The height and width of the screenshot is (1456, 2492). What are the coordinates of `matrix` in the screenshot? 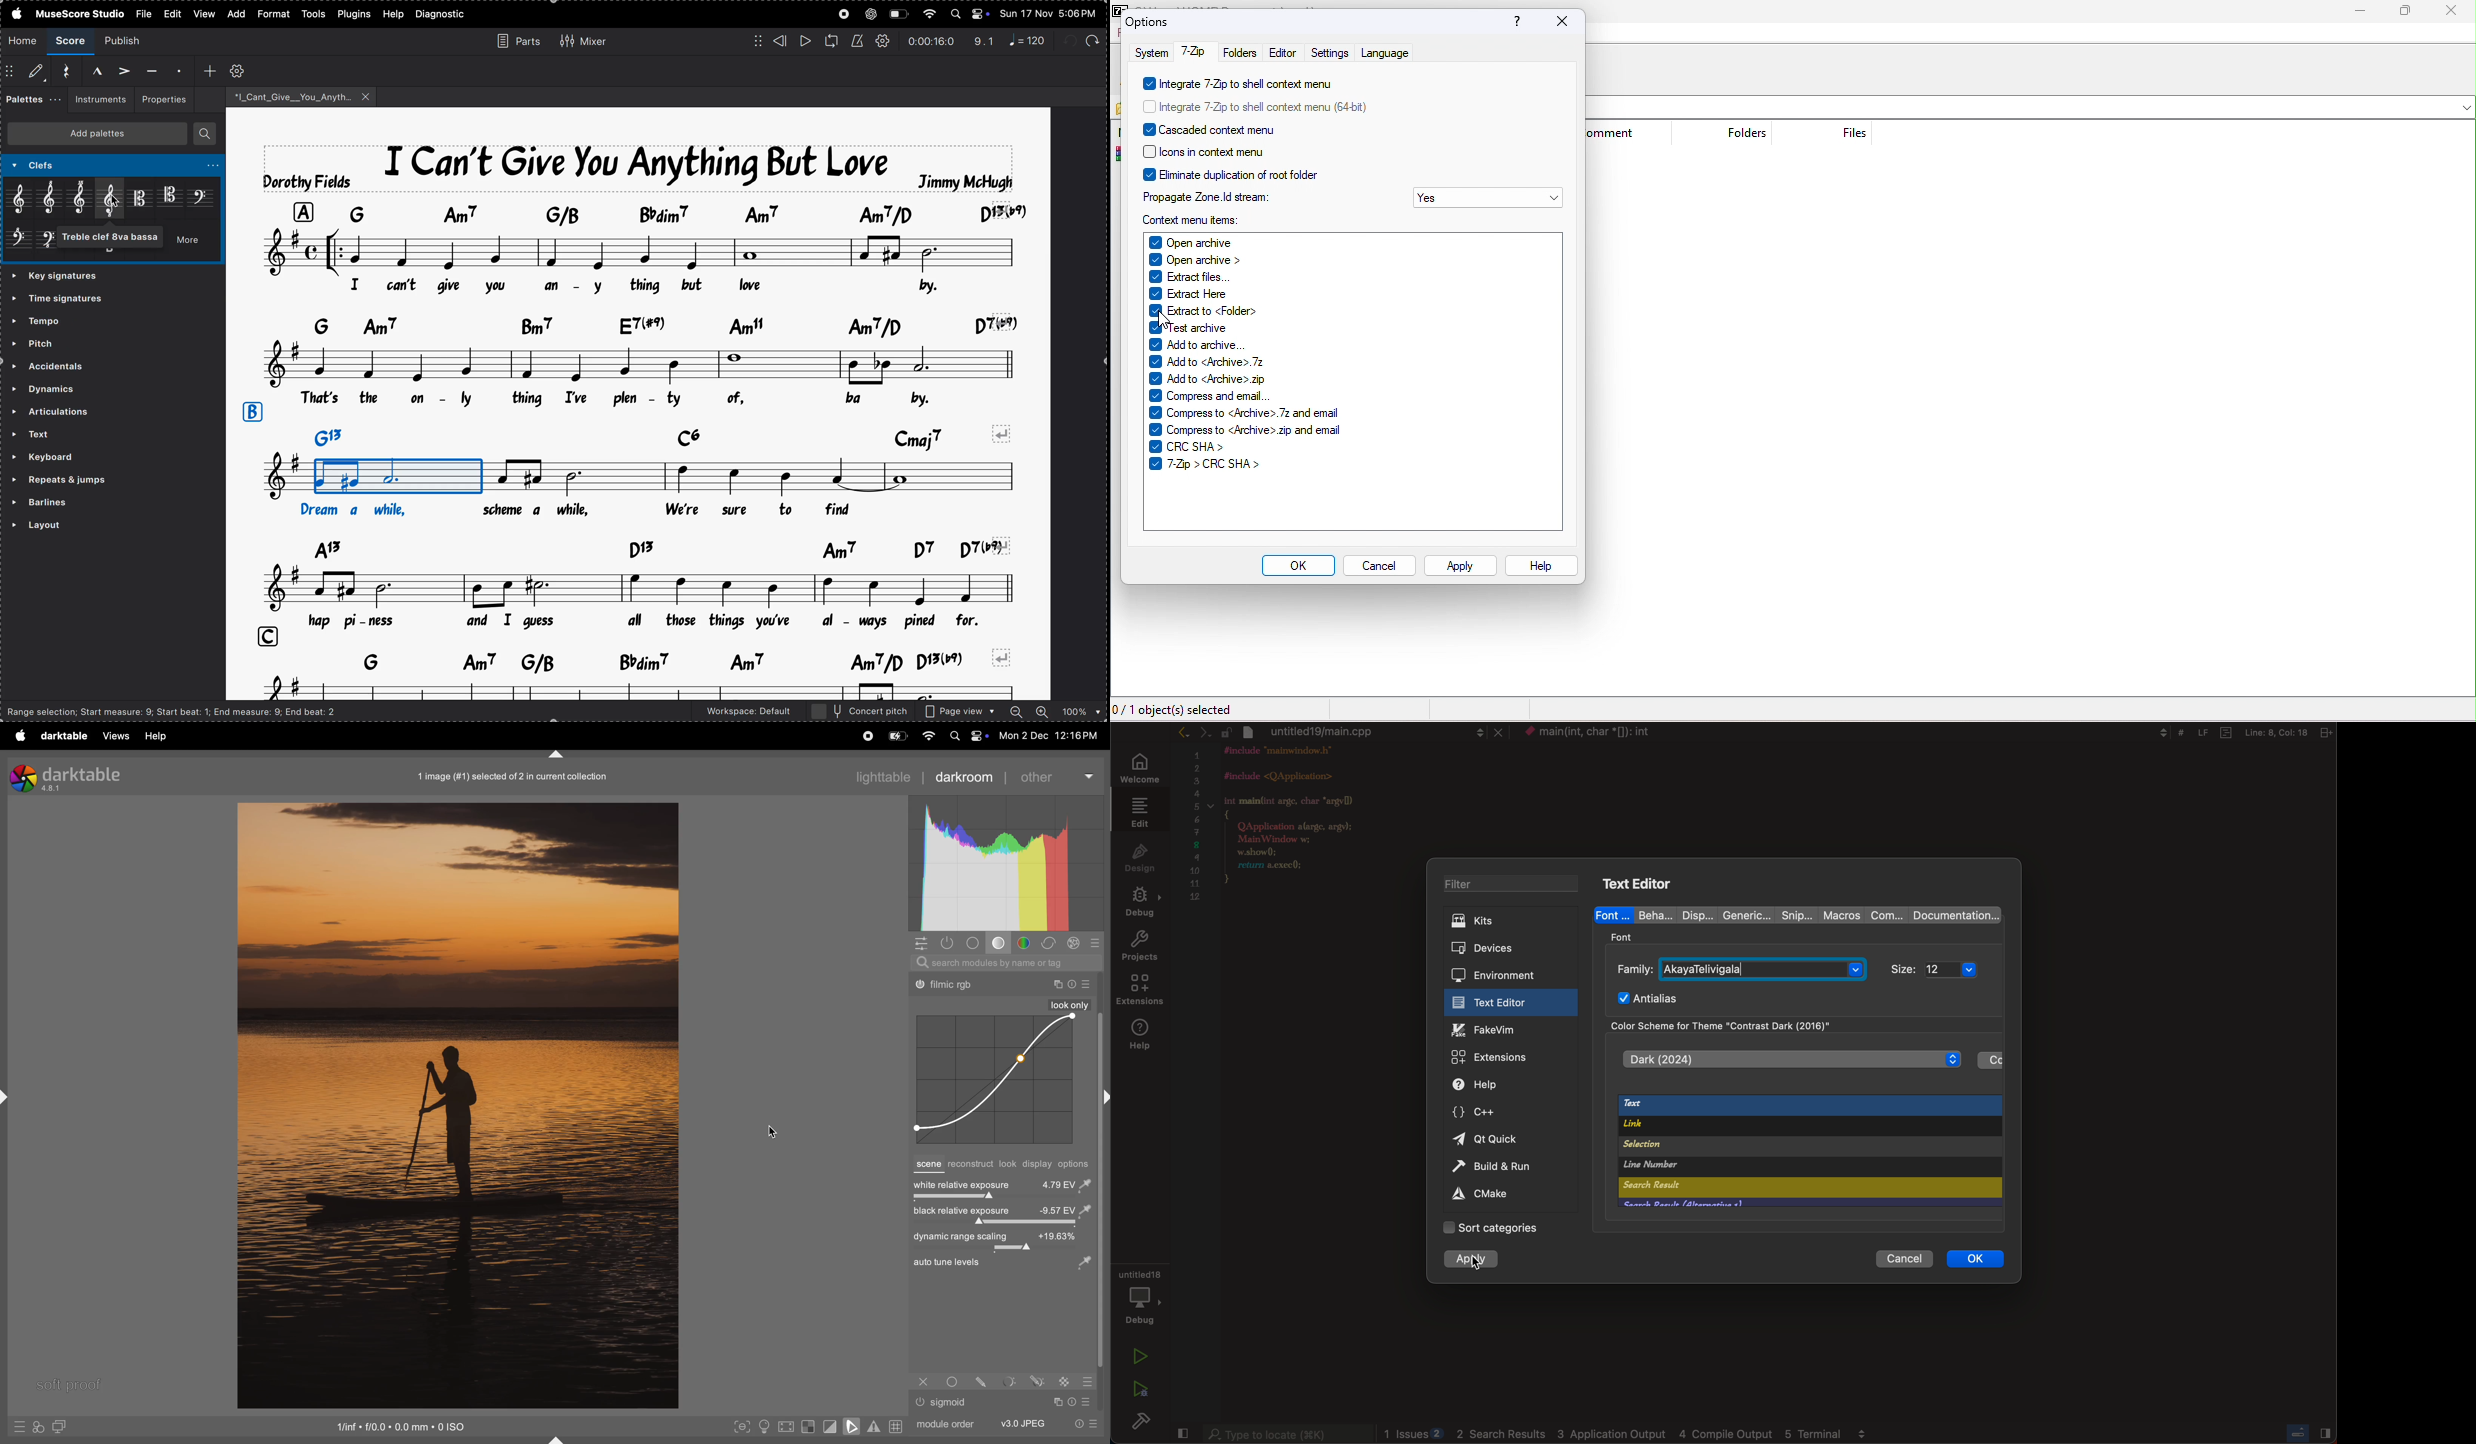 It's located at (754, 40).